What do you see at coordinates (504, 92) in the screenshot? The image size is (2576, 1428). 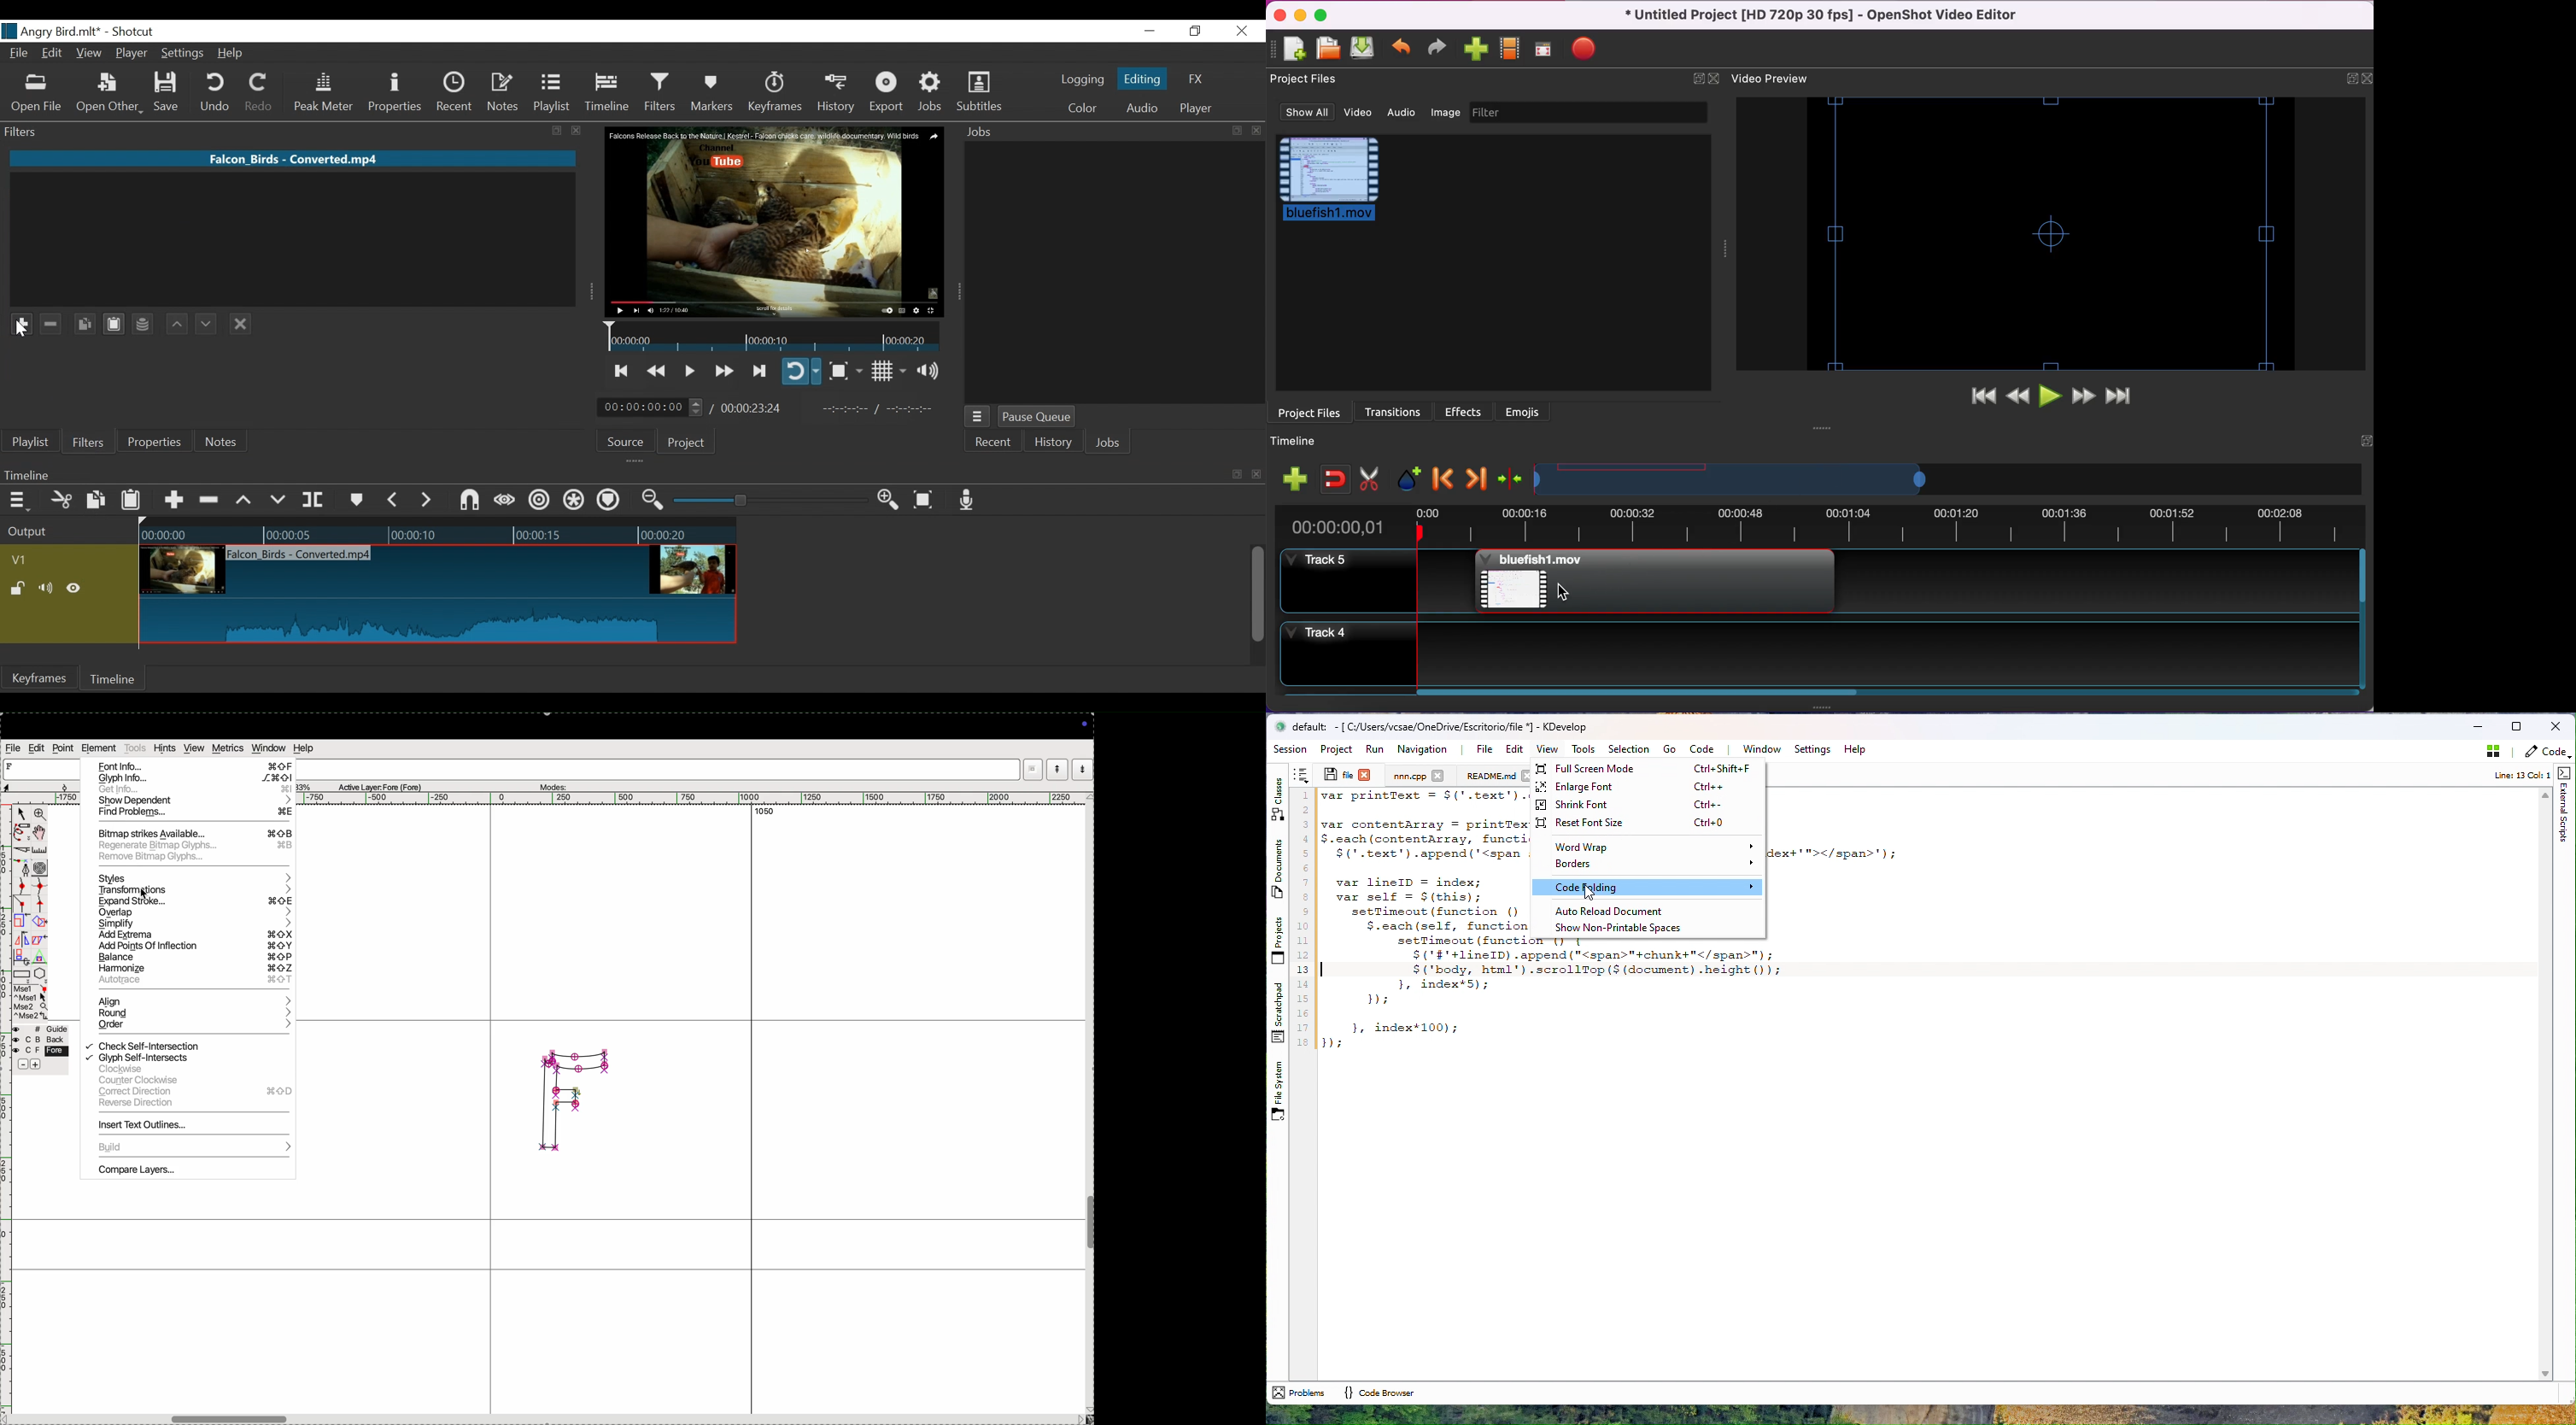 I see `Notes` at bounding box center [504, 92].